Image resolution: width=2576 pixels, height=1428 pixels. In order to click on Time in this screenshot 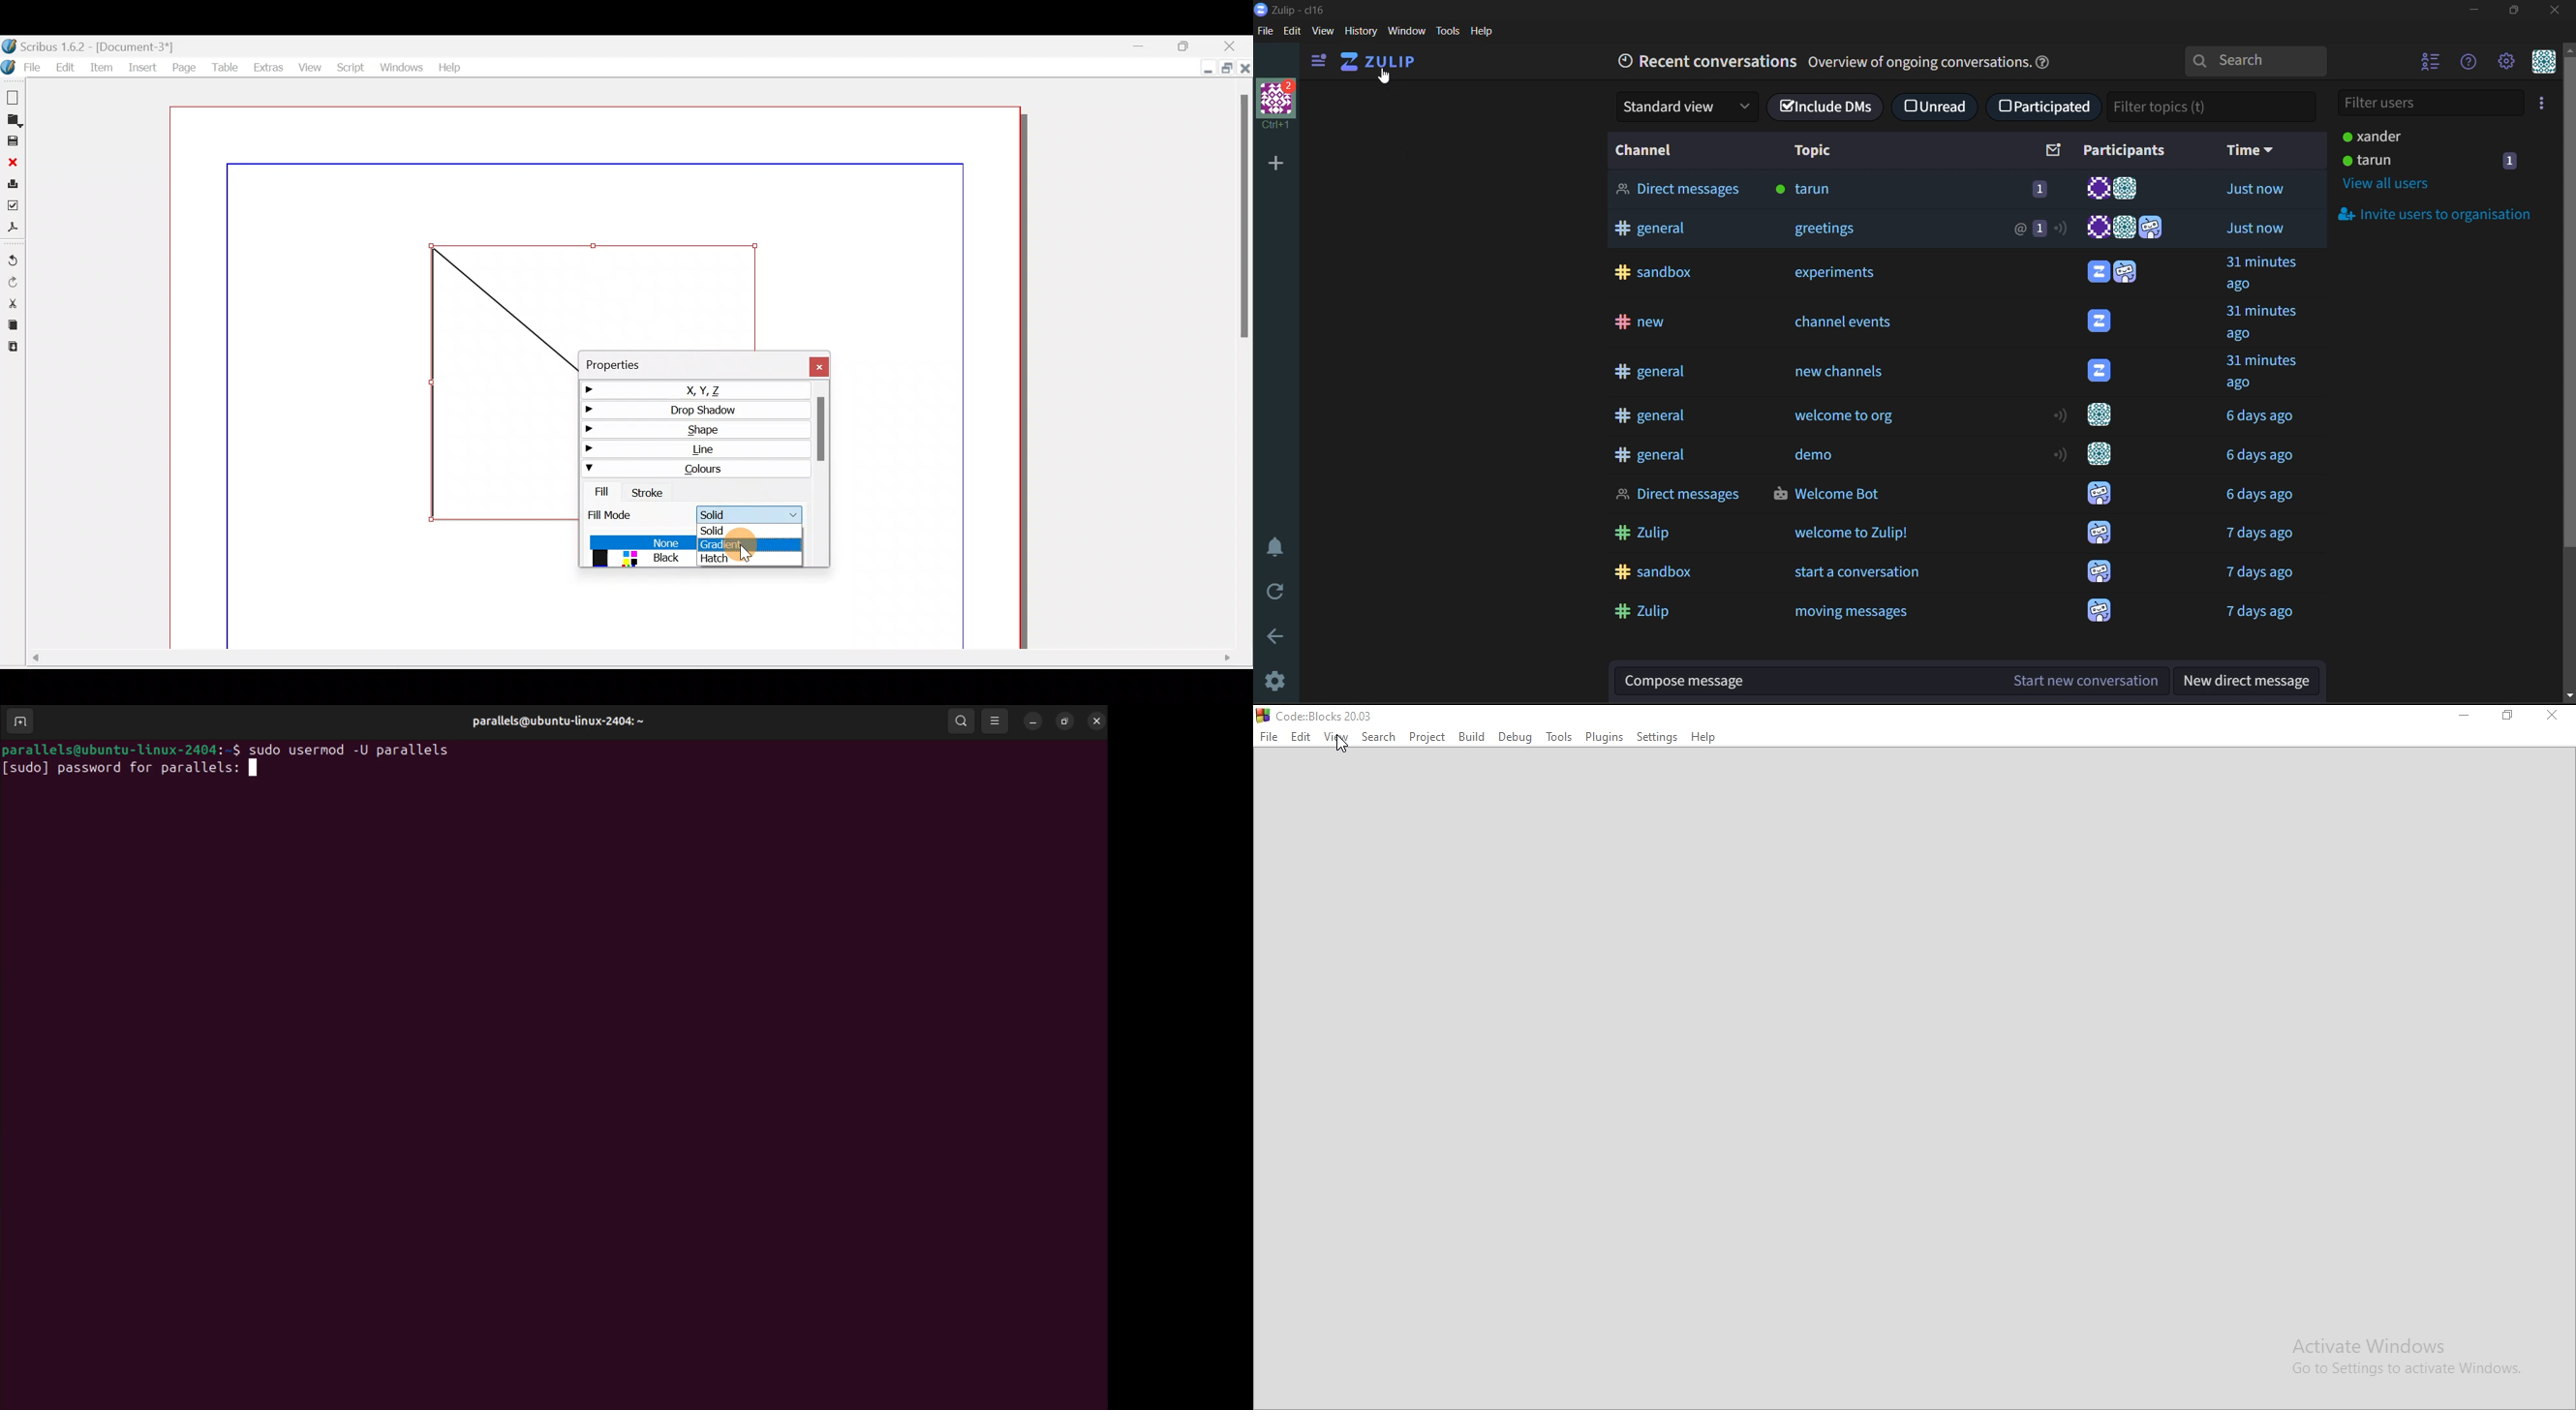, I will do `click(2266, 495)`.